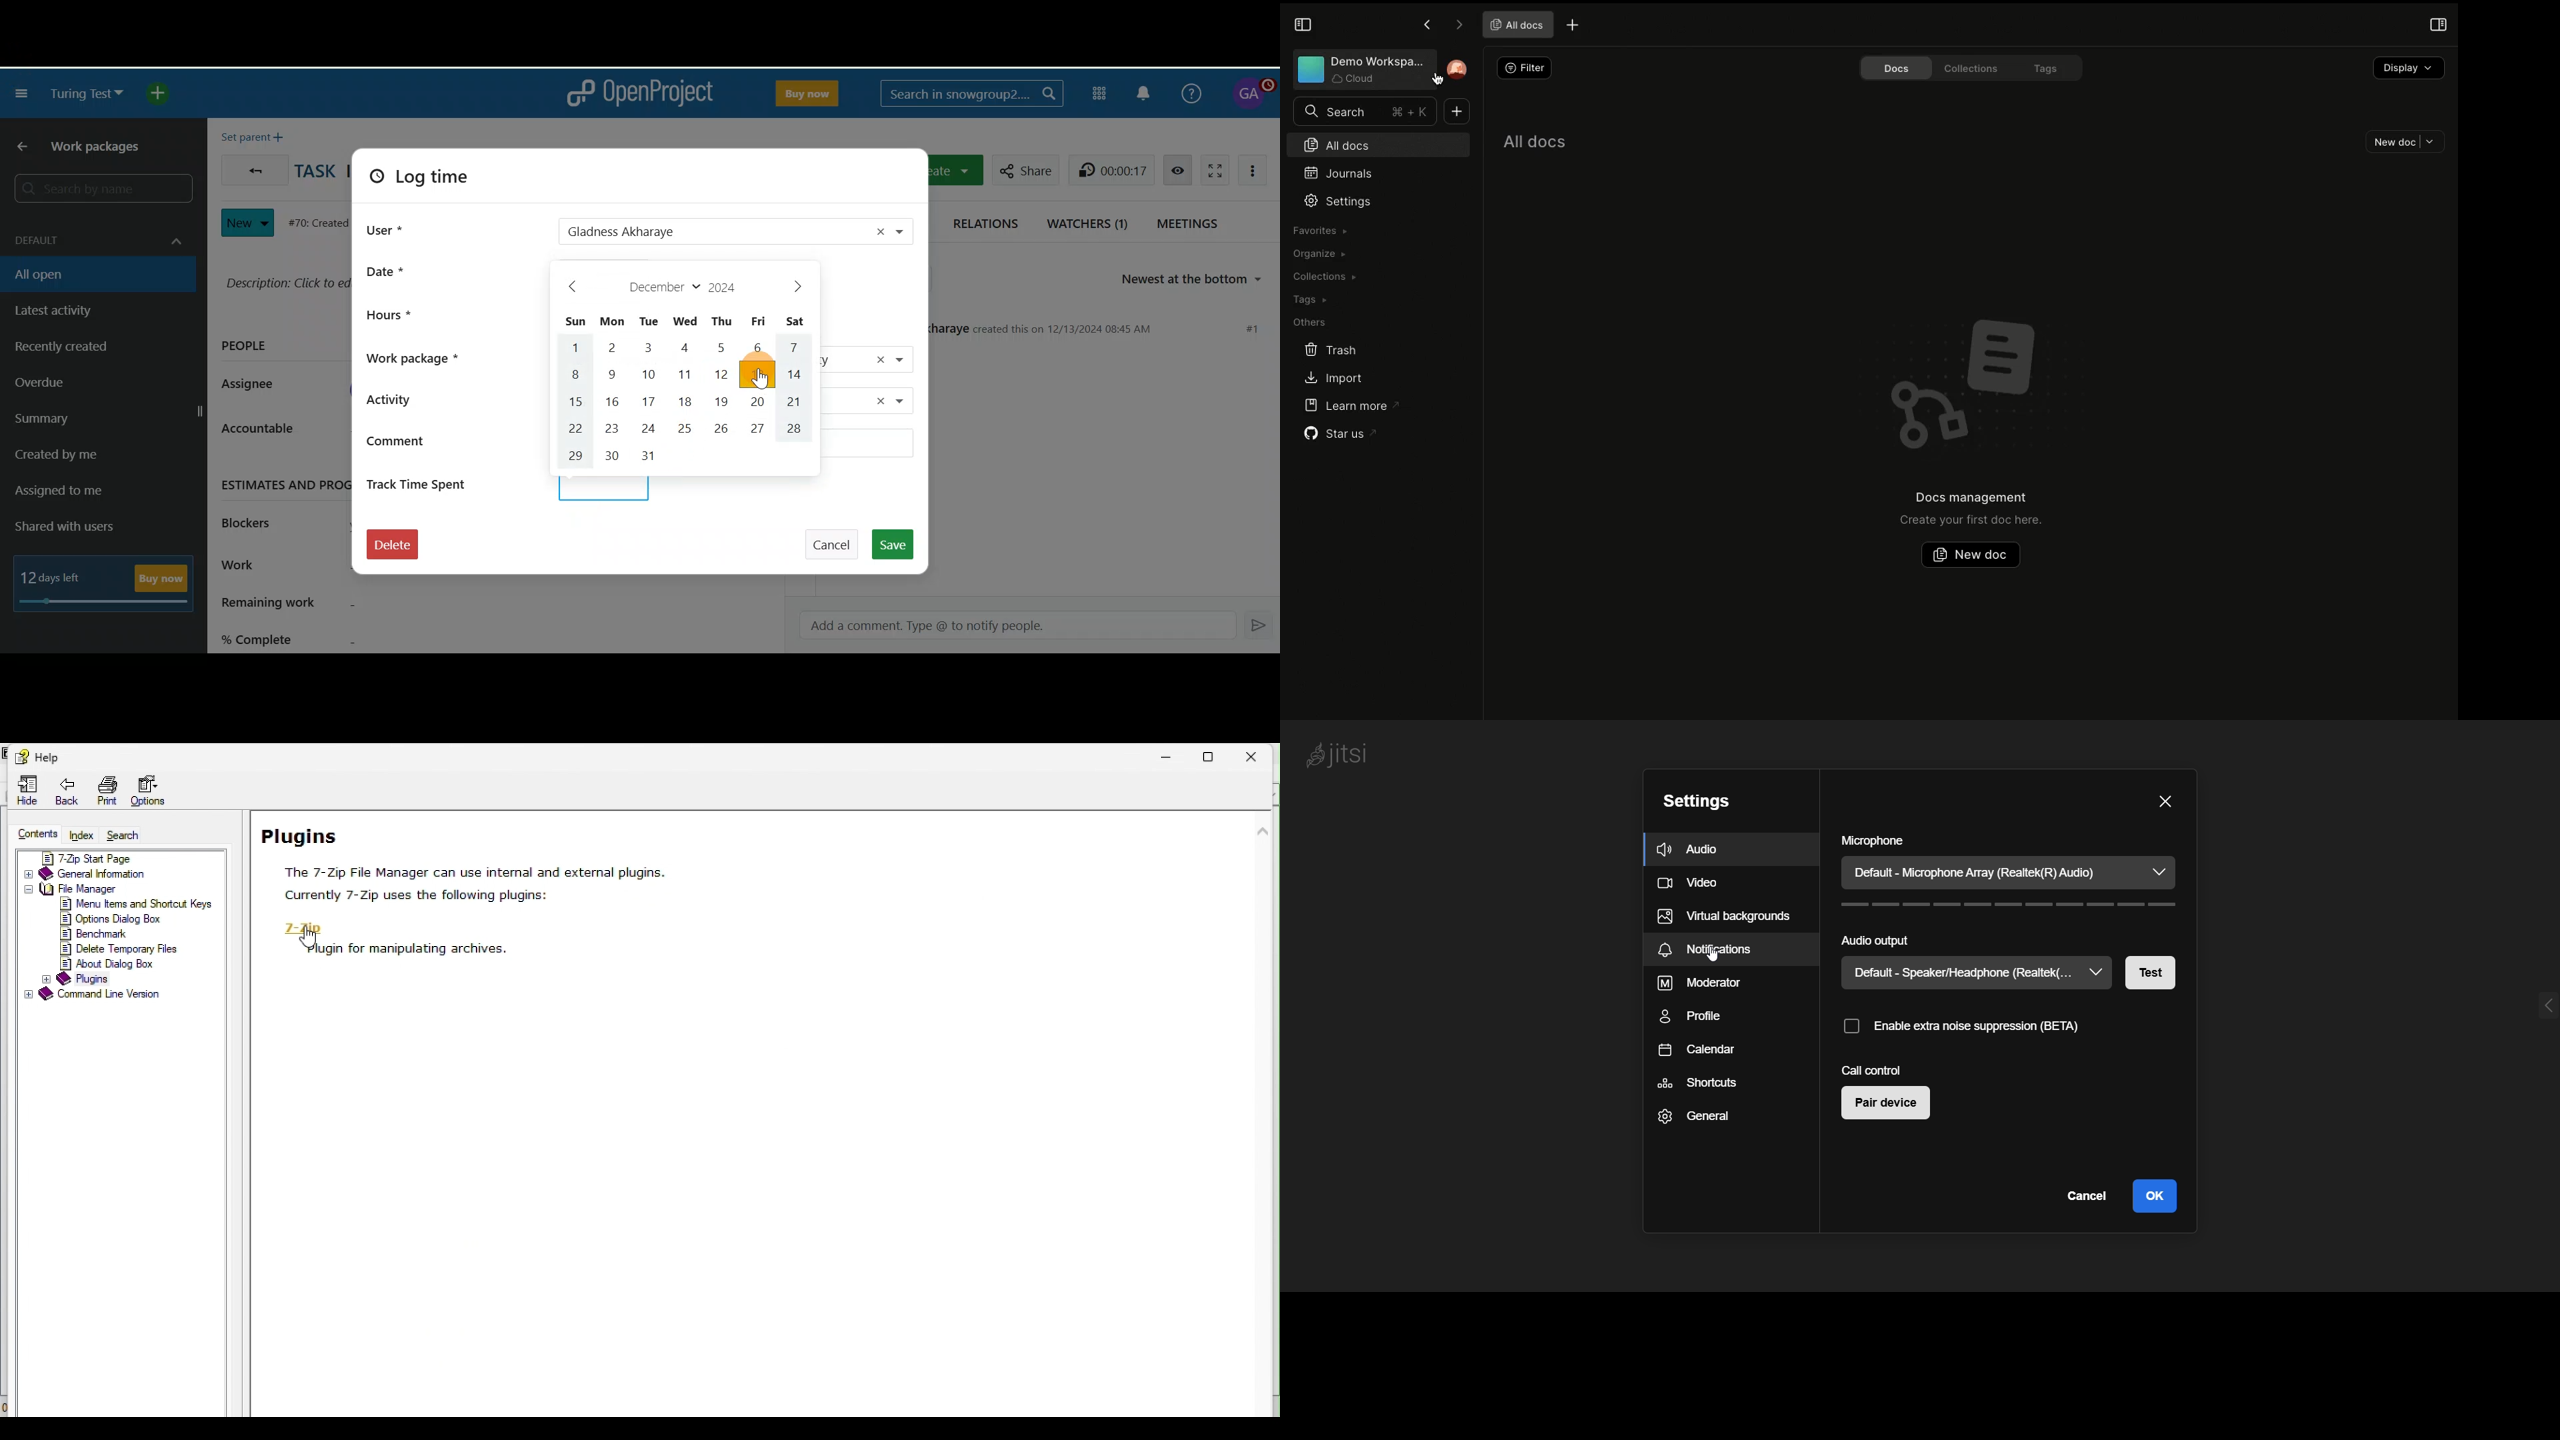 This screenshot has height=1456, width=2576. Describe the element at coordinates (1364, 111) in the screenshot. I see `Search` at that location.